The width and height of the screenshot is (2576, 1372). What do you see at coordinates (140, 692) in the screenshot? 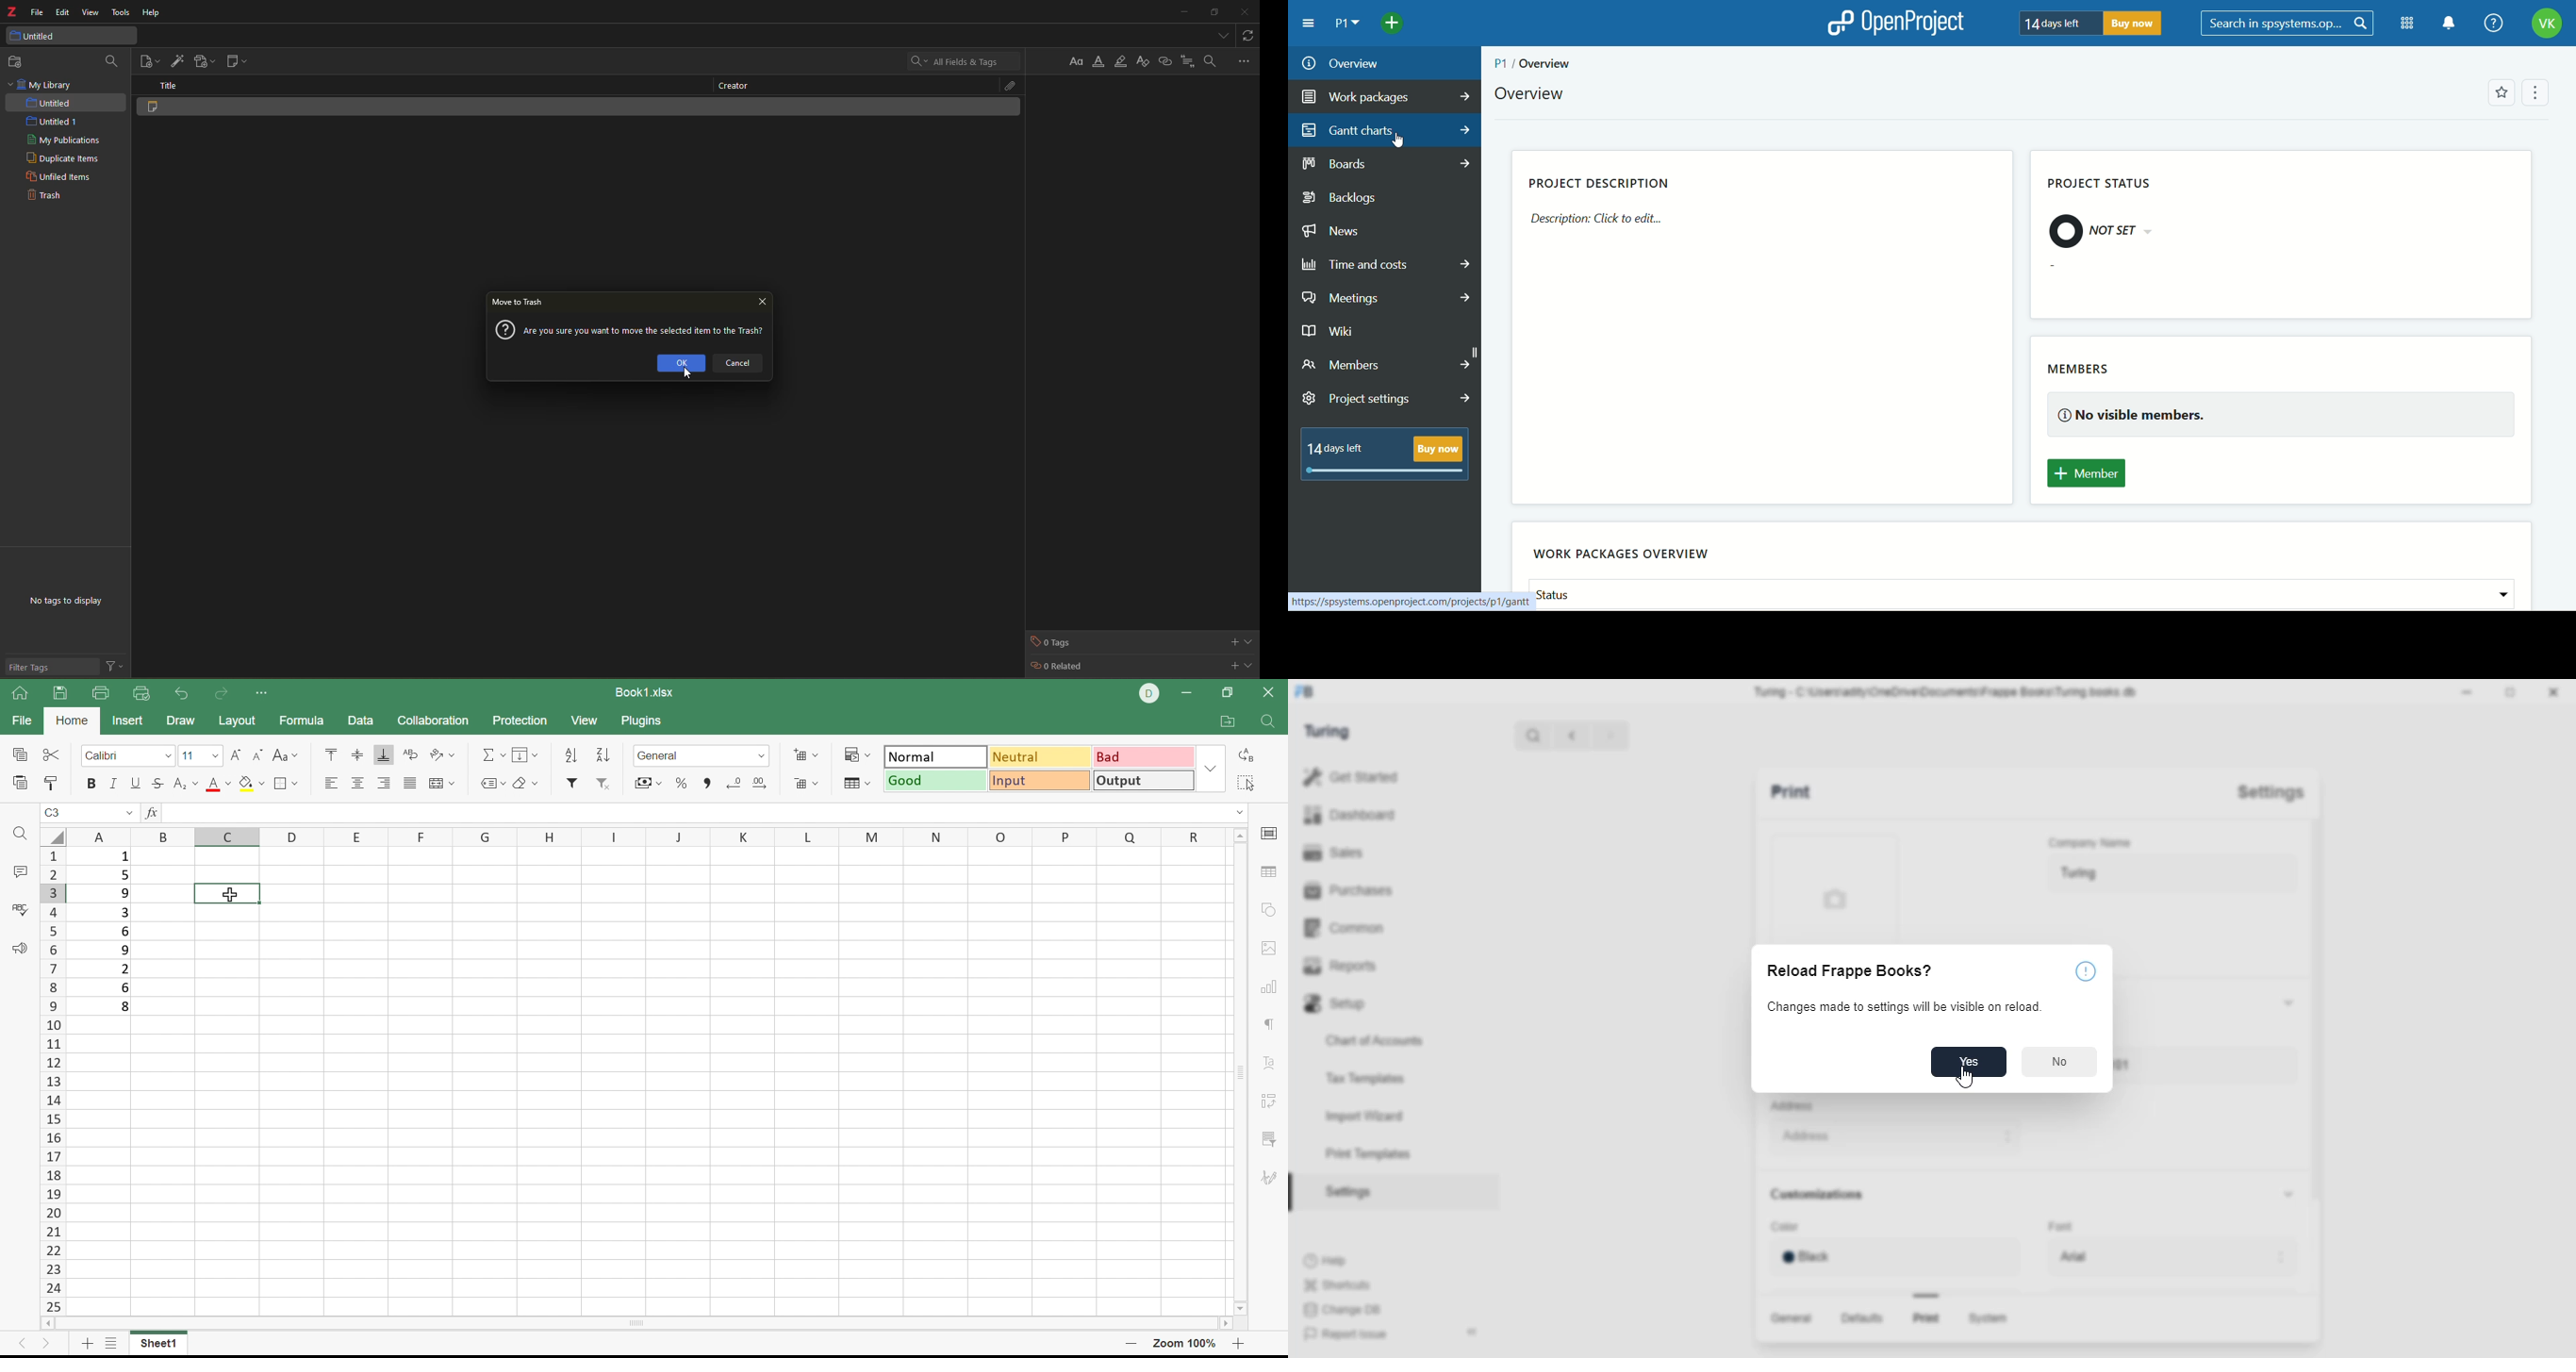
I see `Quick print` at bounding box center [140, 692].